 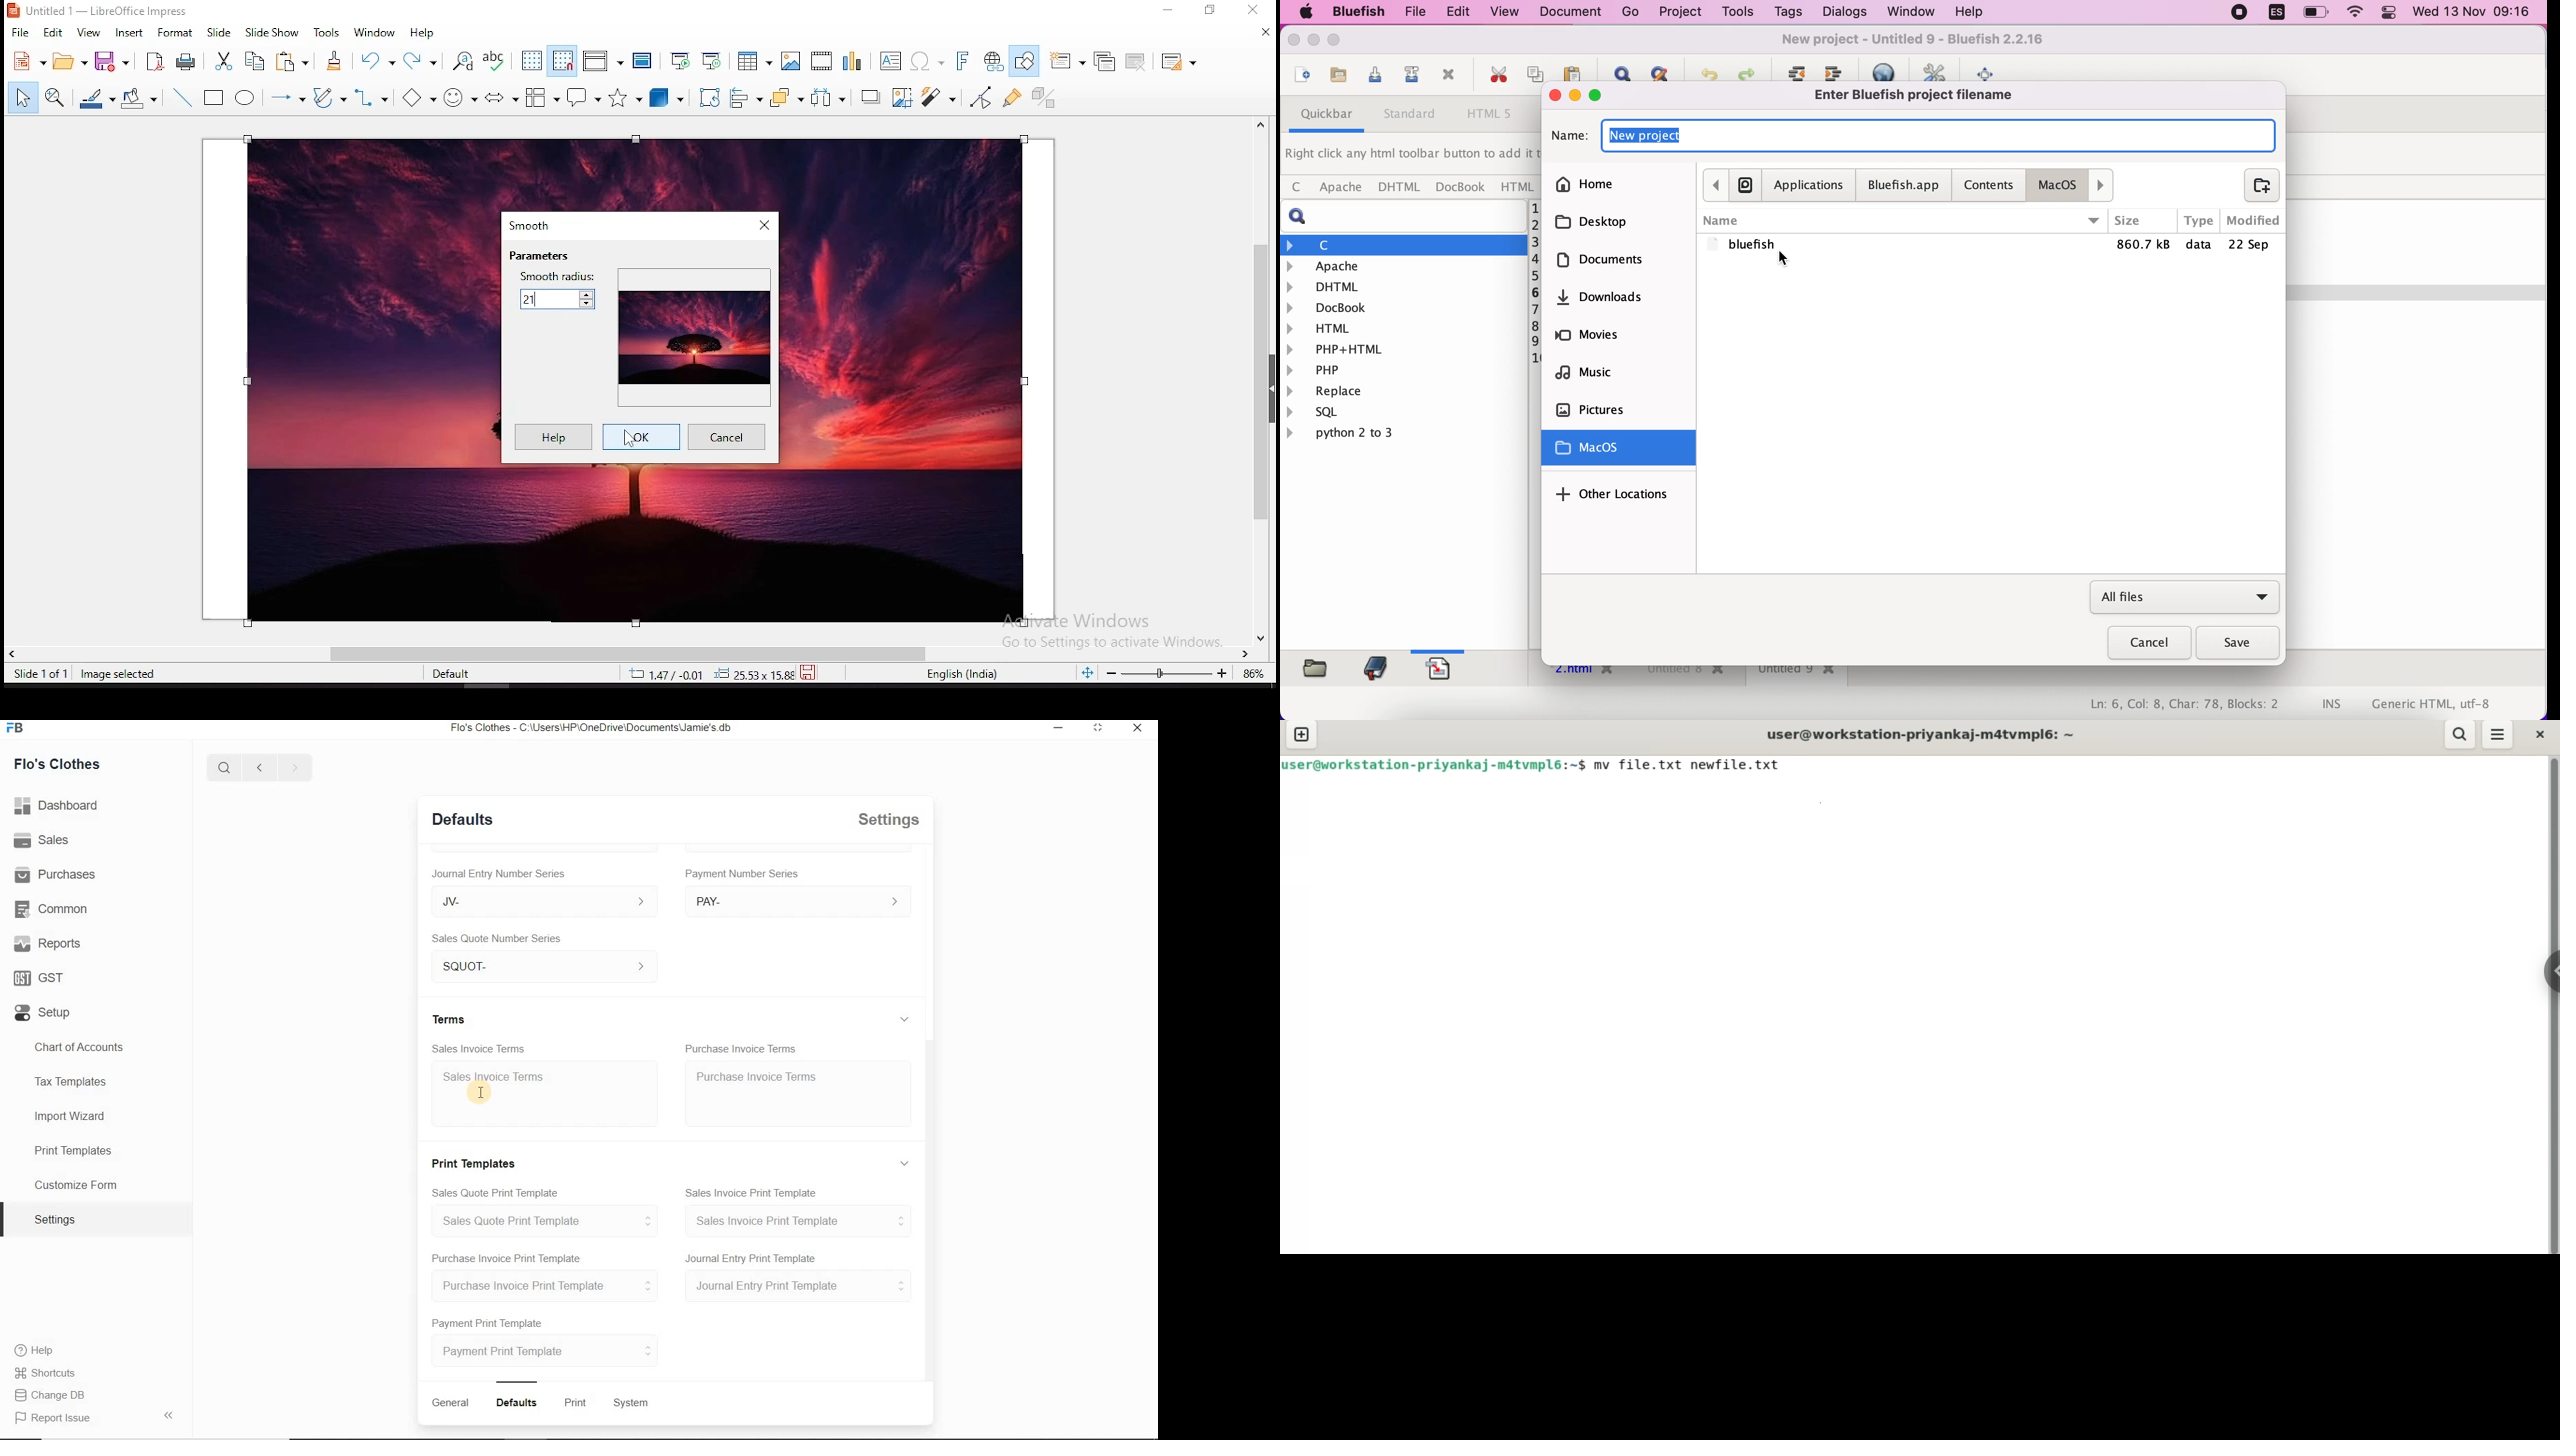 What do you see at coordinates (905, 1019) in the screenshot?
I see `Expand` at bounding box center [905, 1019].